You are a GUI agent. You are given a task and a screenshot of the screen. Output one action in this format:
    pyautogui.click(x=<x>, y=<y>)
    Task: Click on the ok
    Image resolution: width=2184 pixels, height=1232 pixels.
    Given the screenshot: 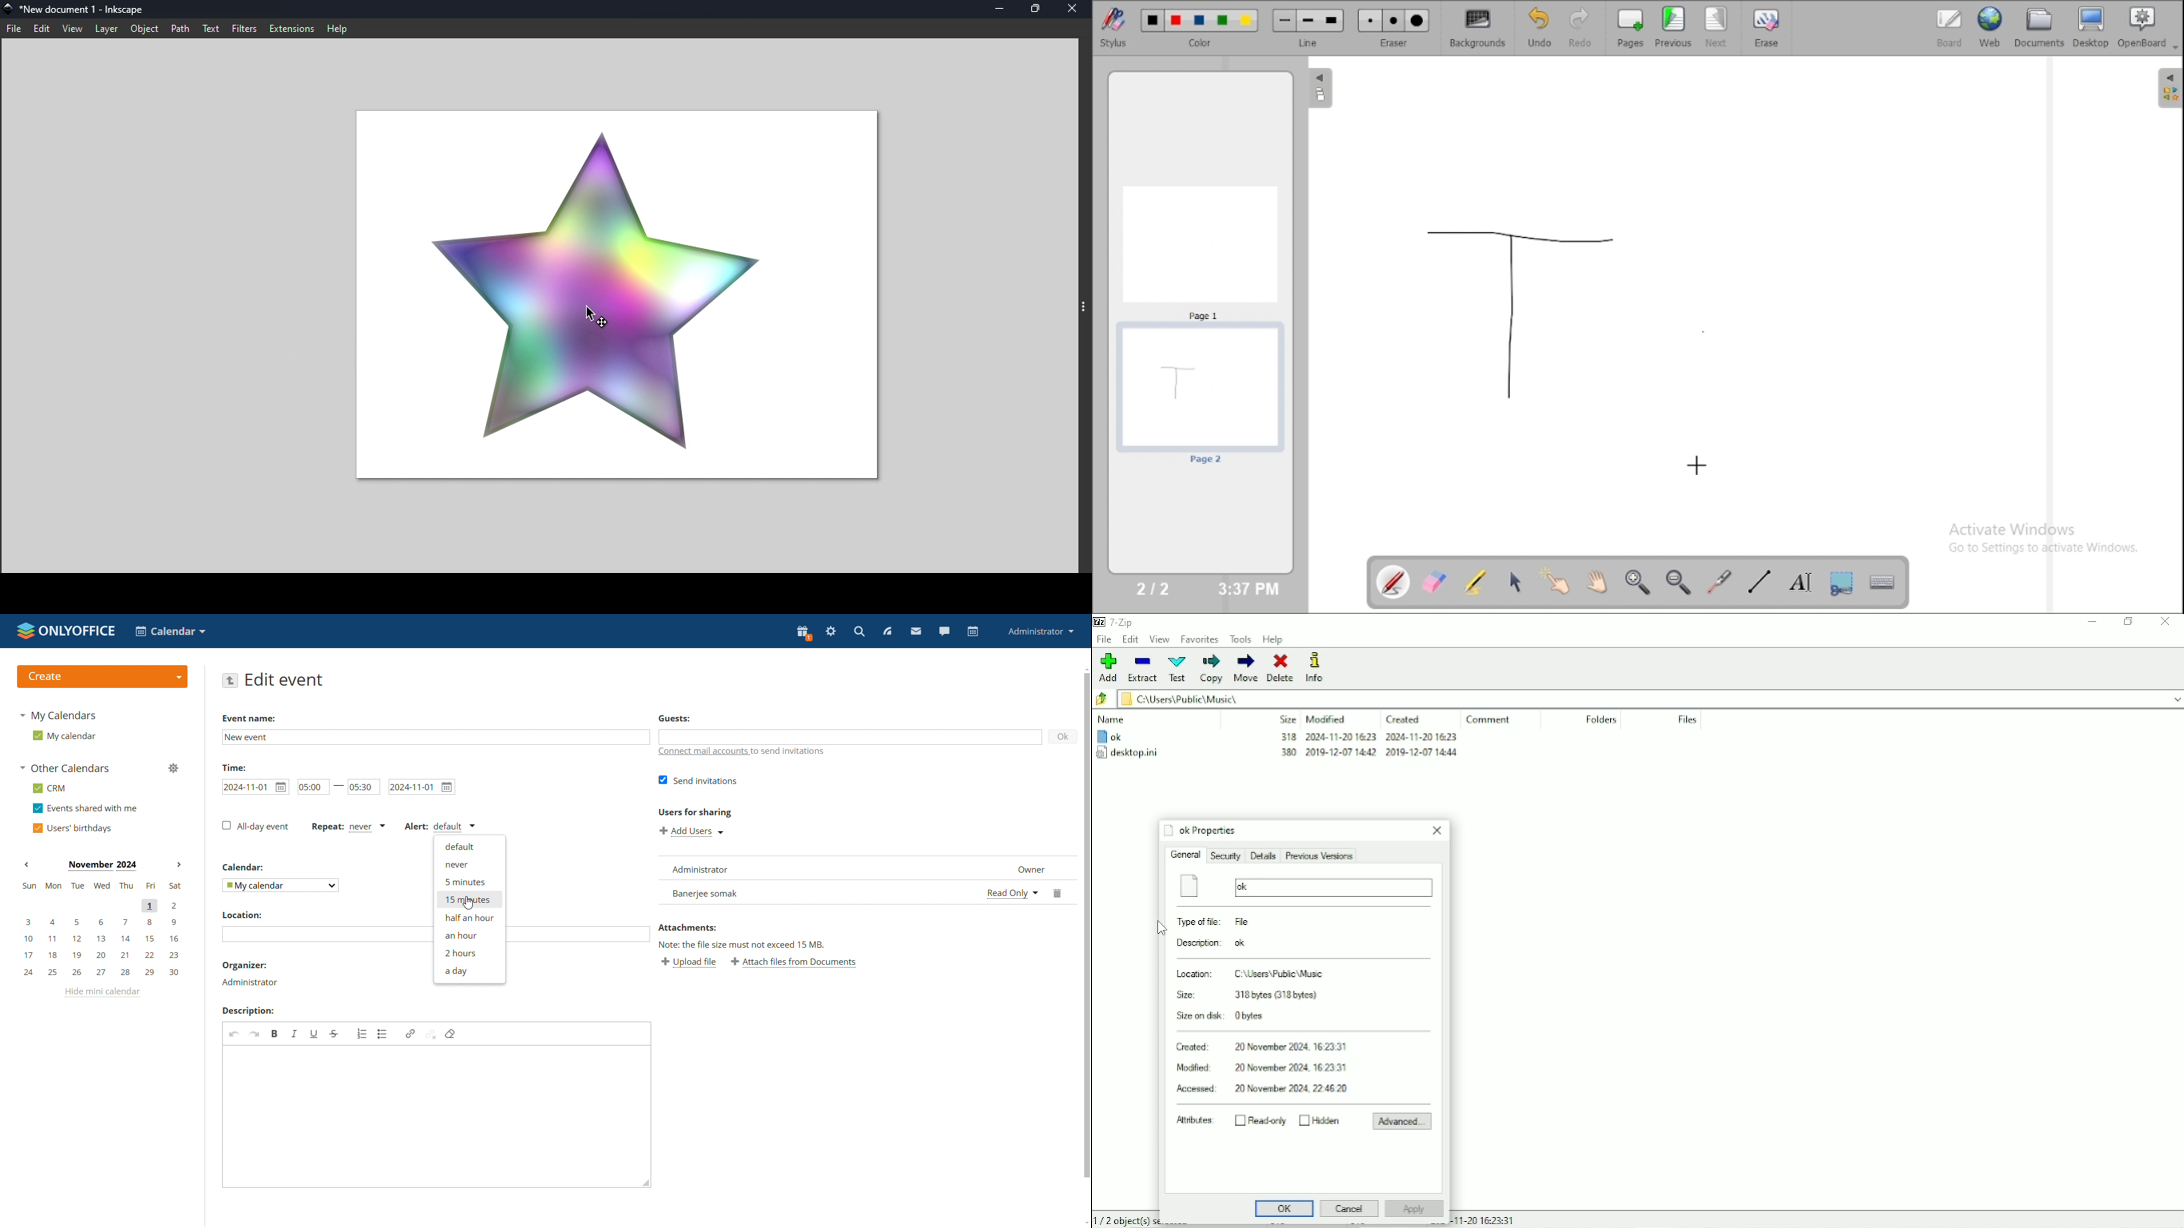 What is the action you would take?
    pyautogui.click(x=1064, y=736)
    